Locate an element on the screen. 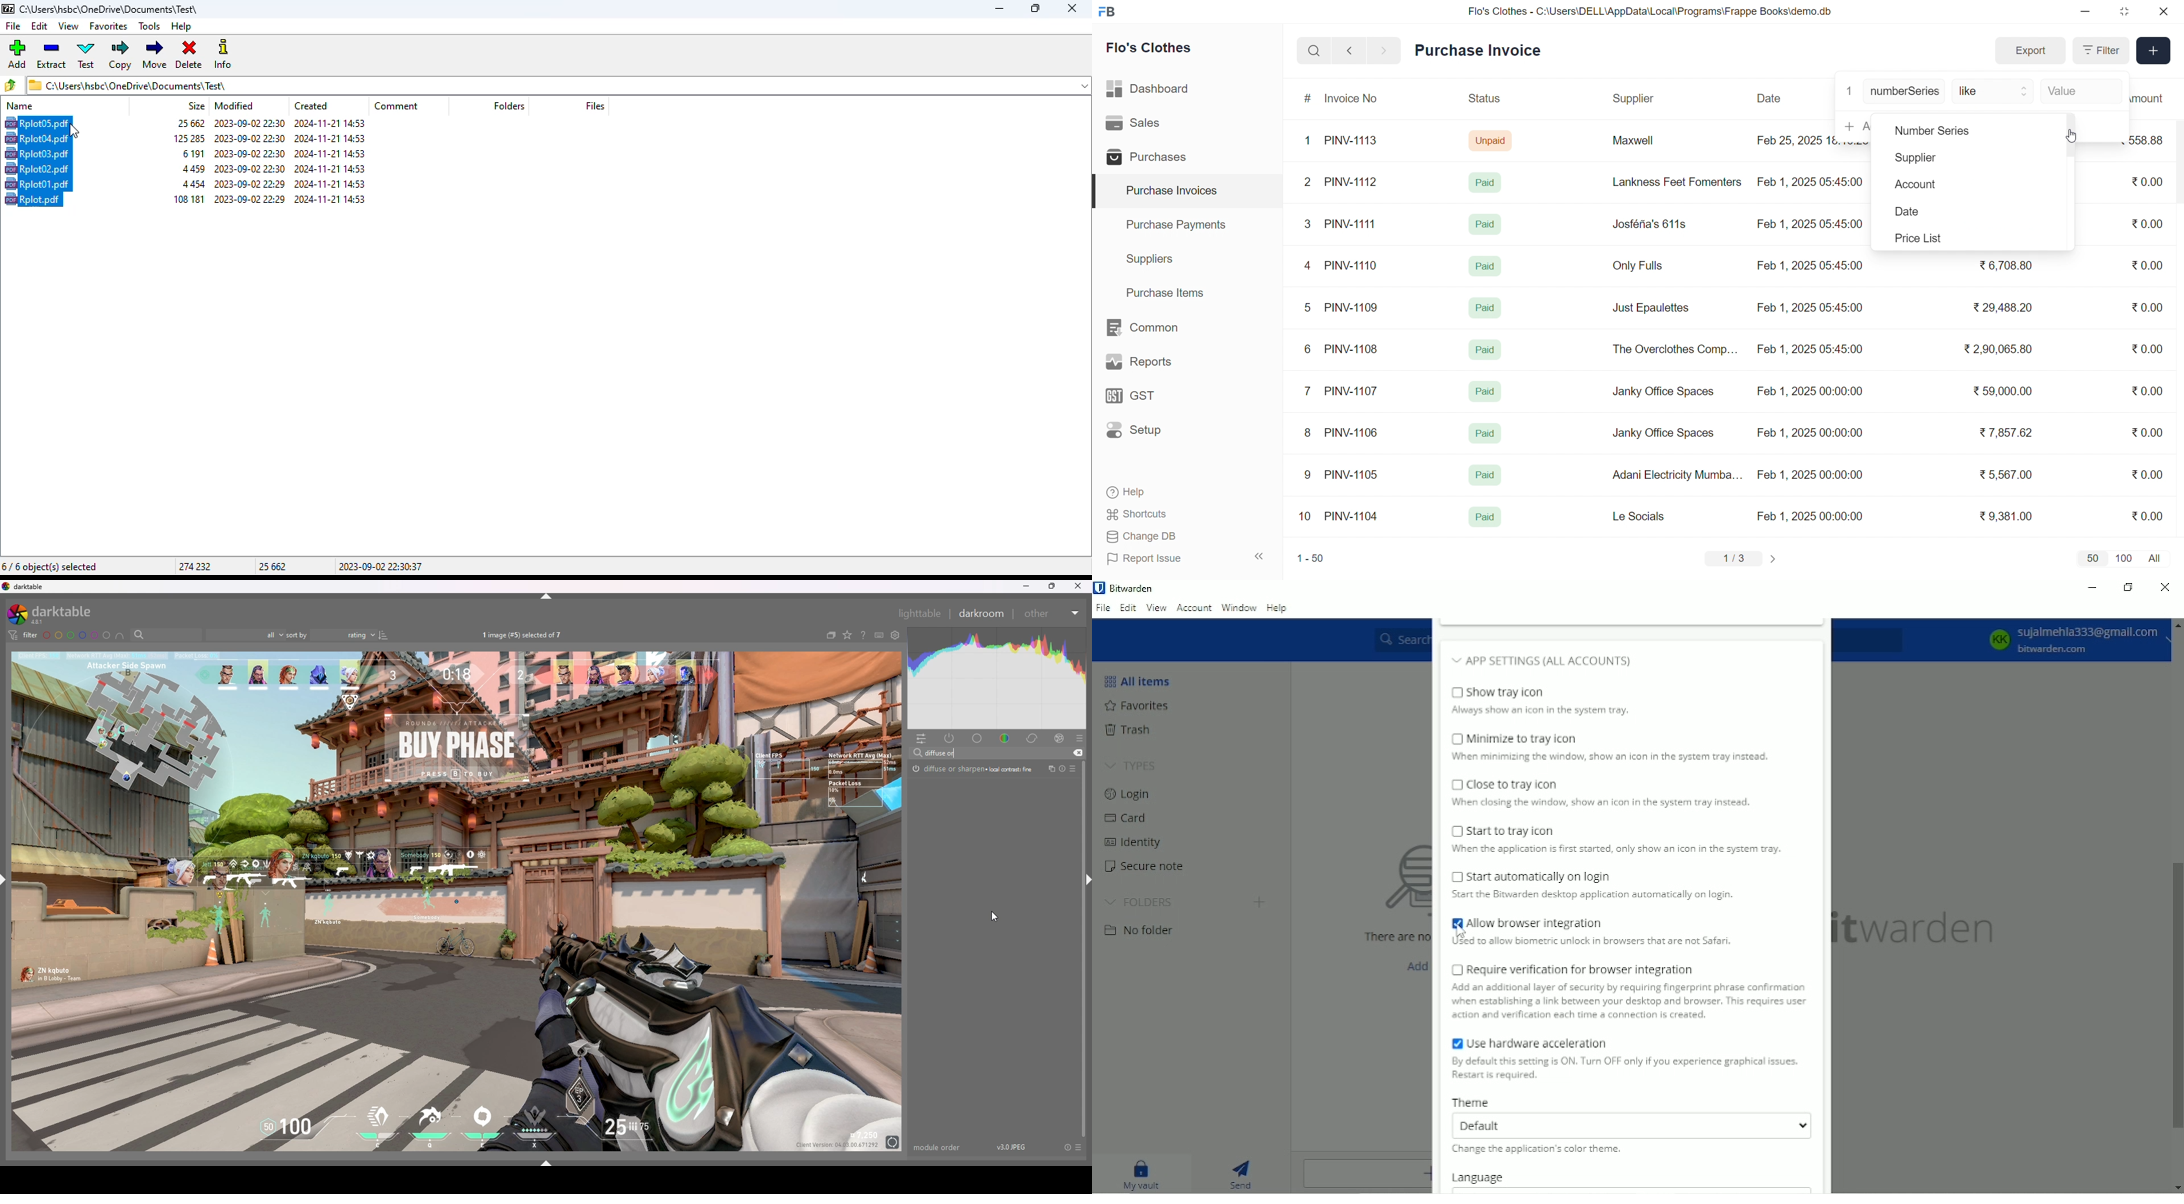 The height and width of the screenshot is (1204, 2184). Adani Electricity Mumba... is located at coordinates (1678, 475).